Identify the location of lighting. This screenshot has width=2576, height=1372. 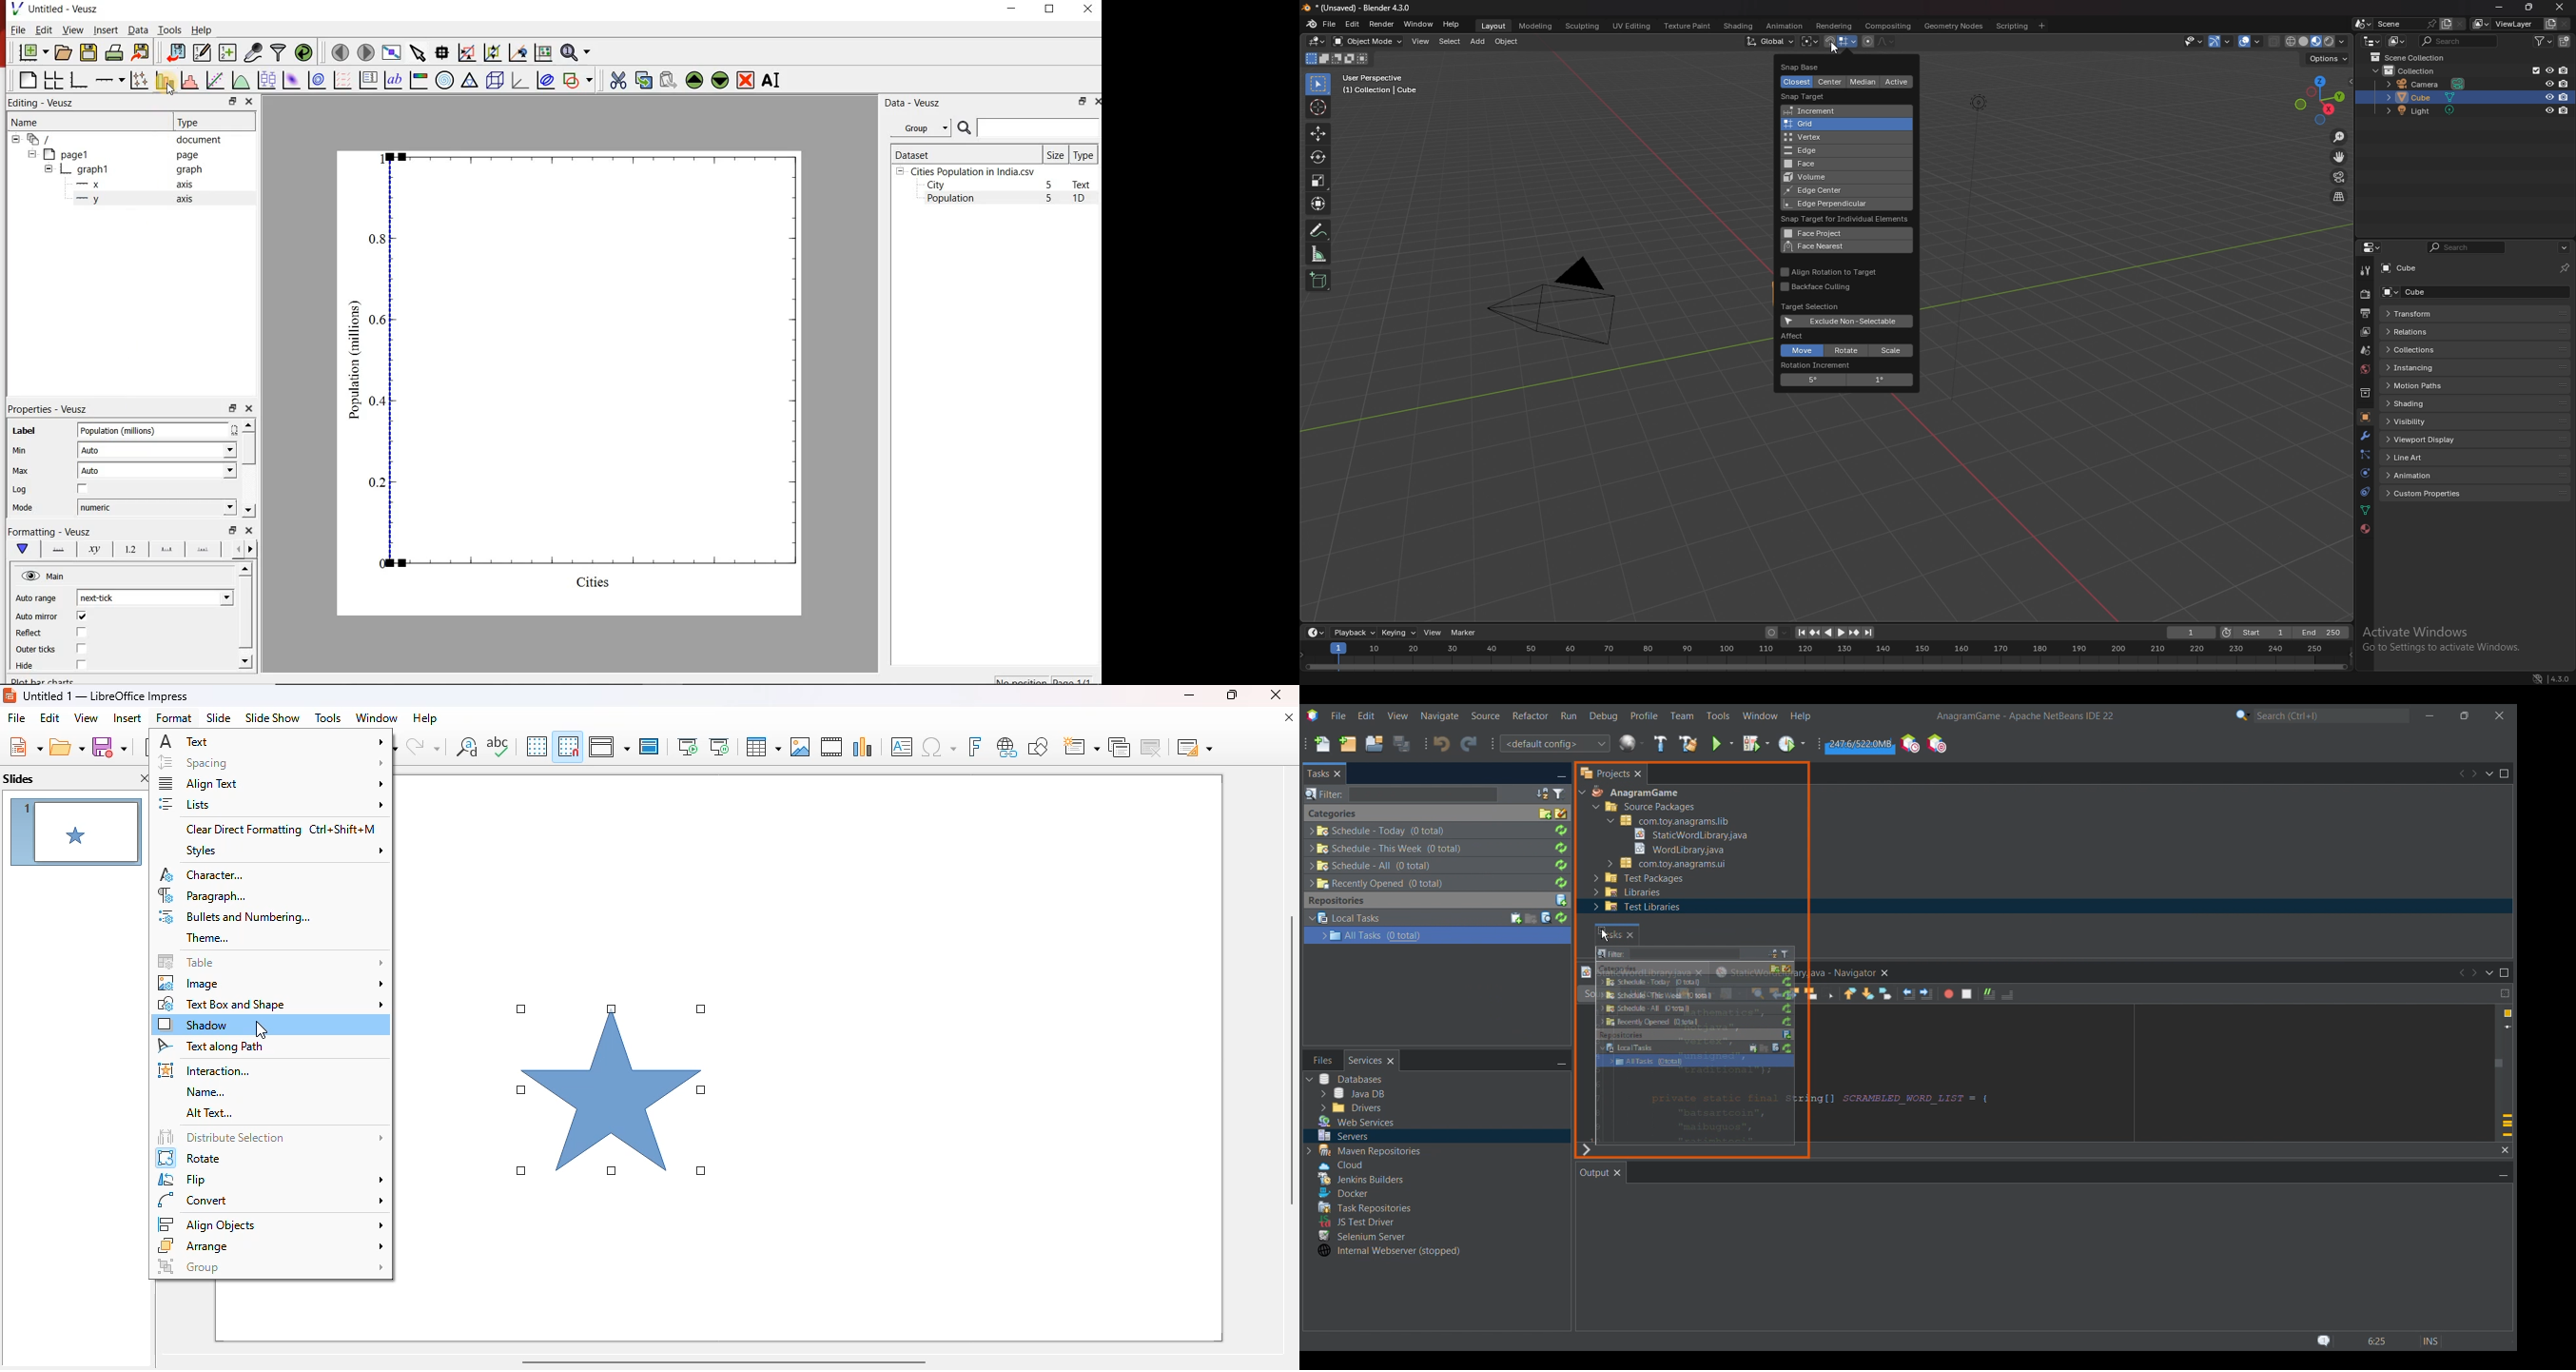
(1976, 102).